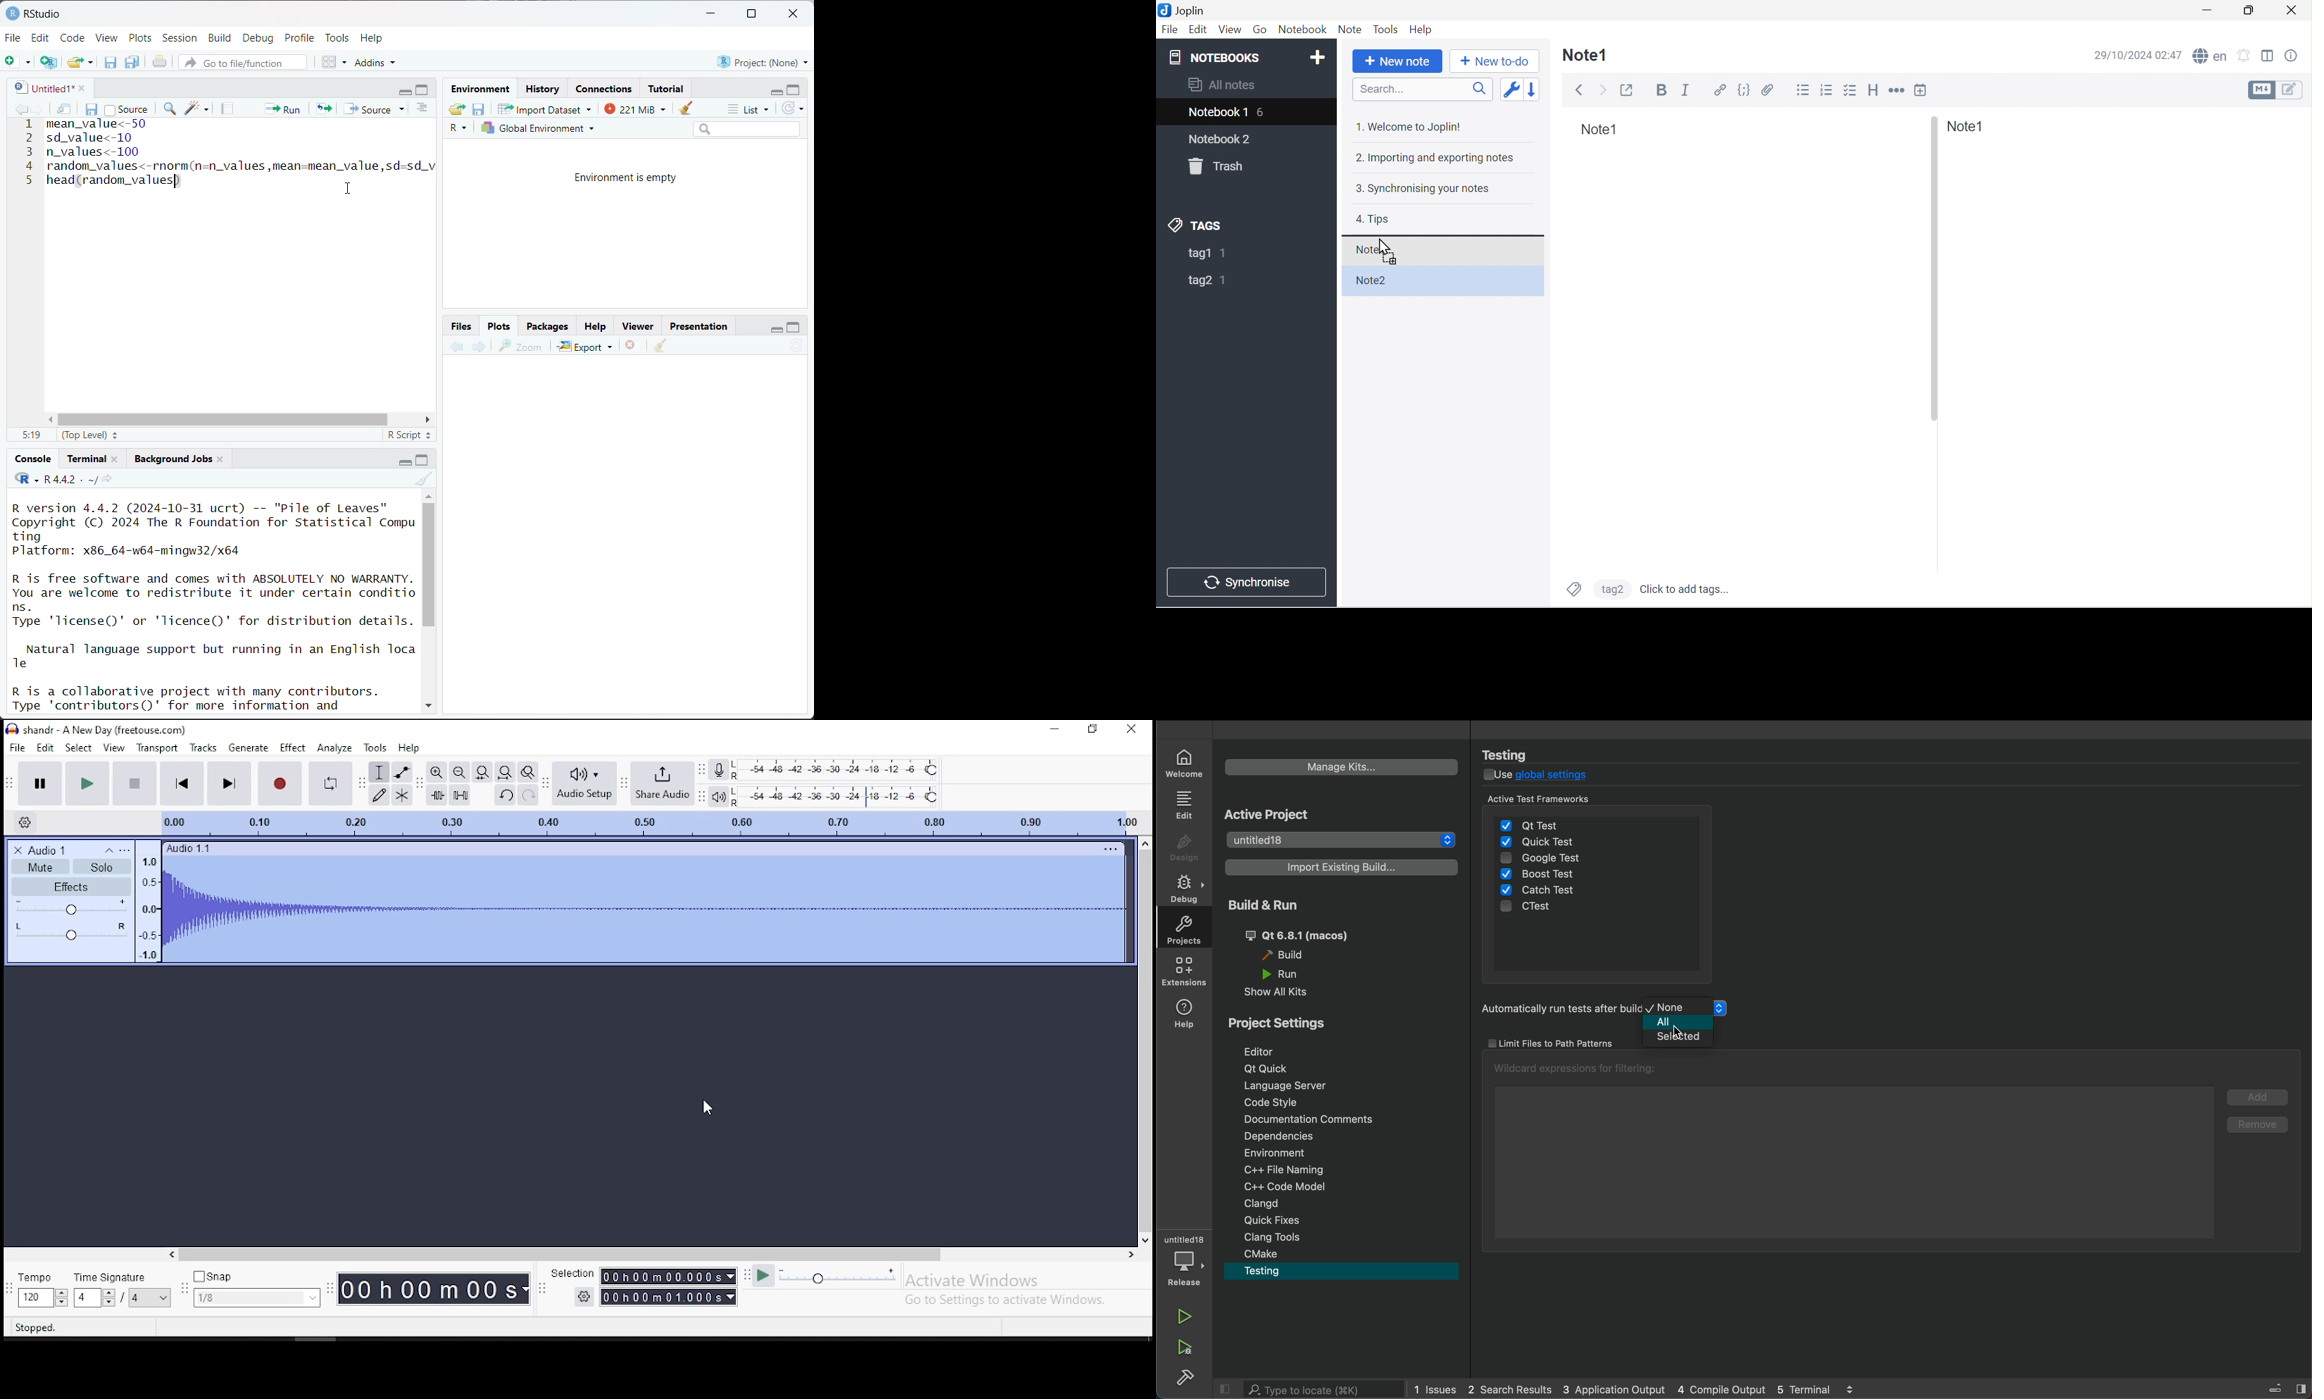 This screenshot has height=1400, width=2324. What do you see at coordinates (765, 1276) in the screenshot?
I see `play at speed` at bounding box center [765, 1276].